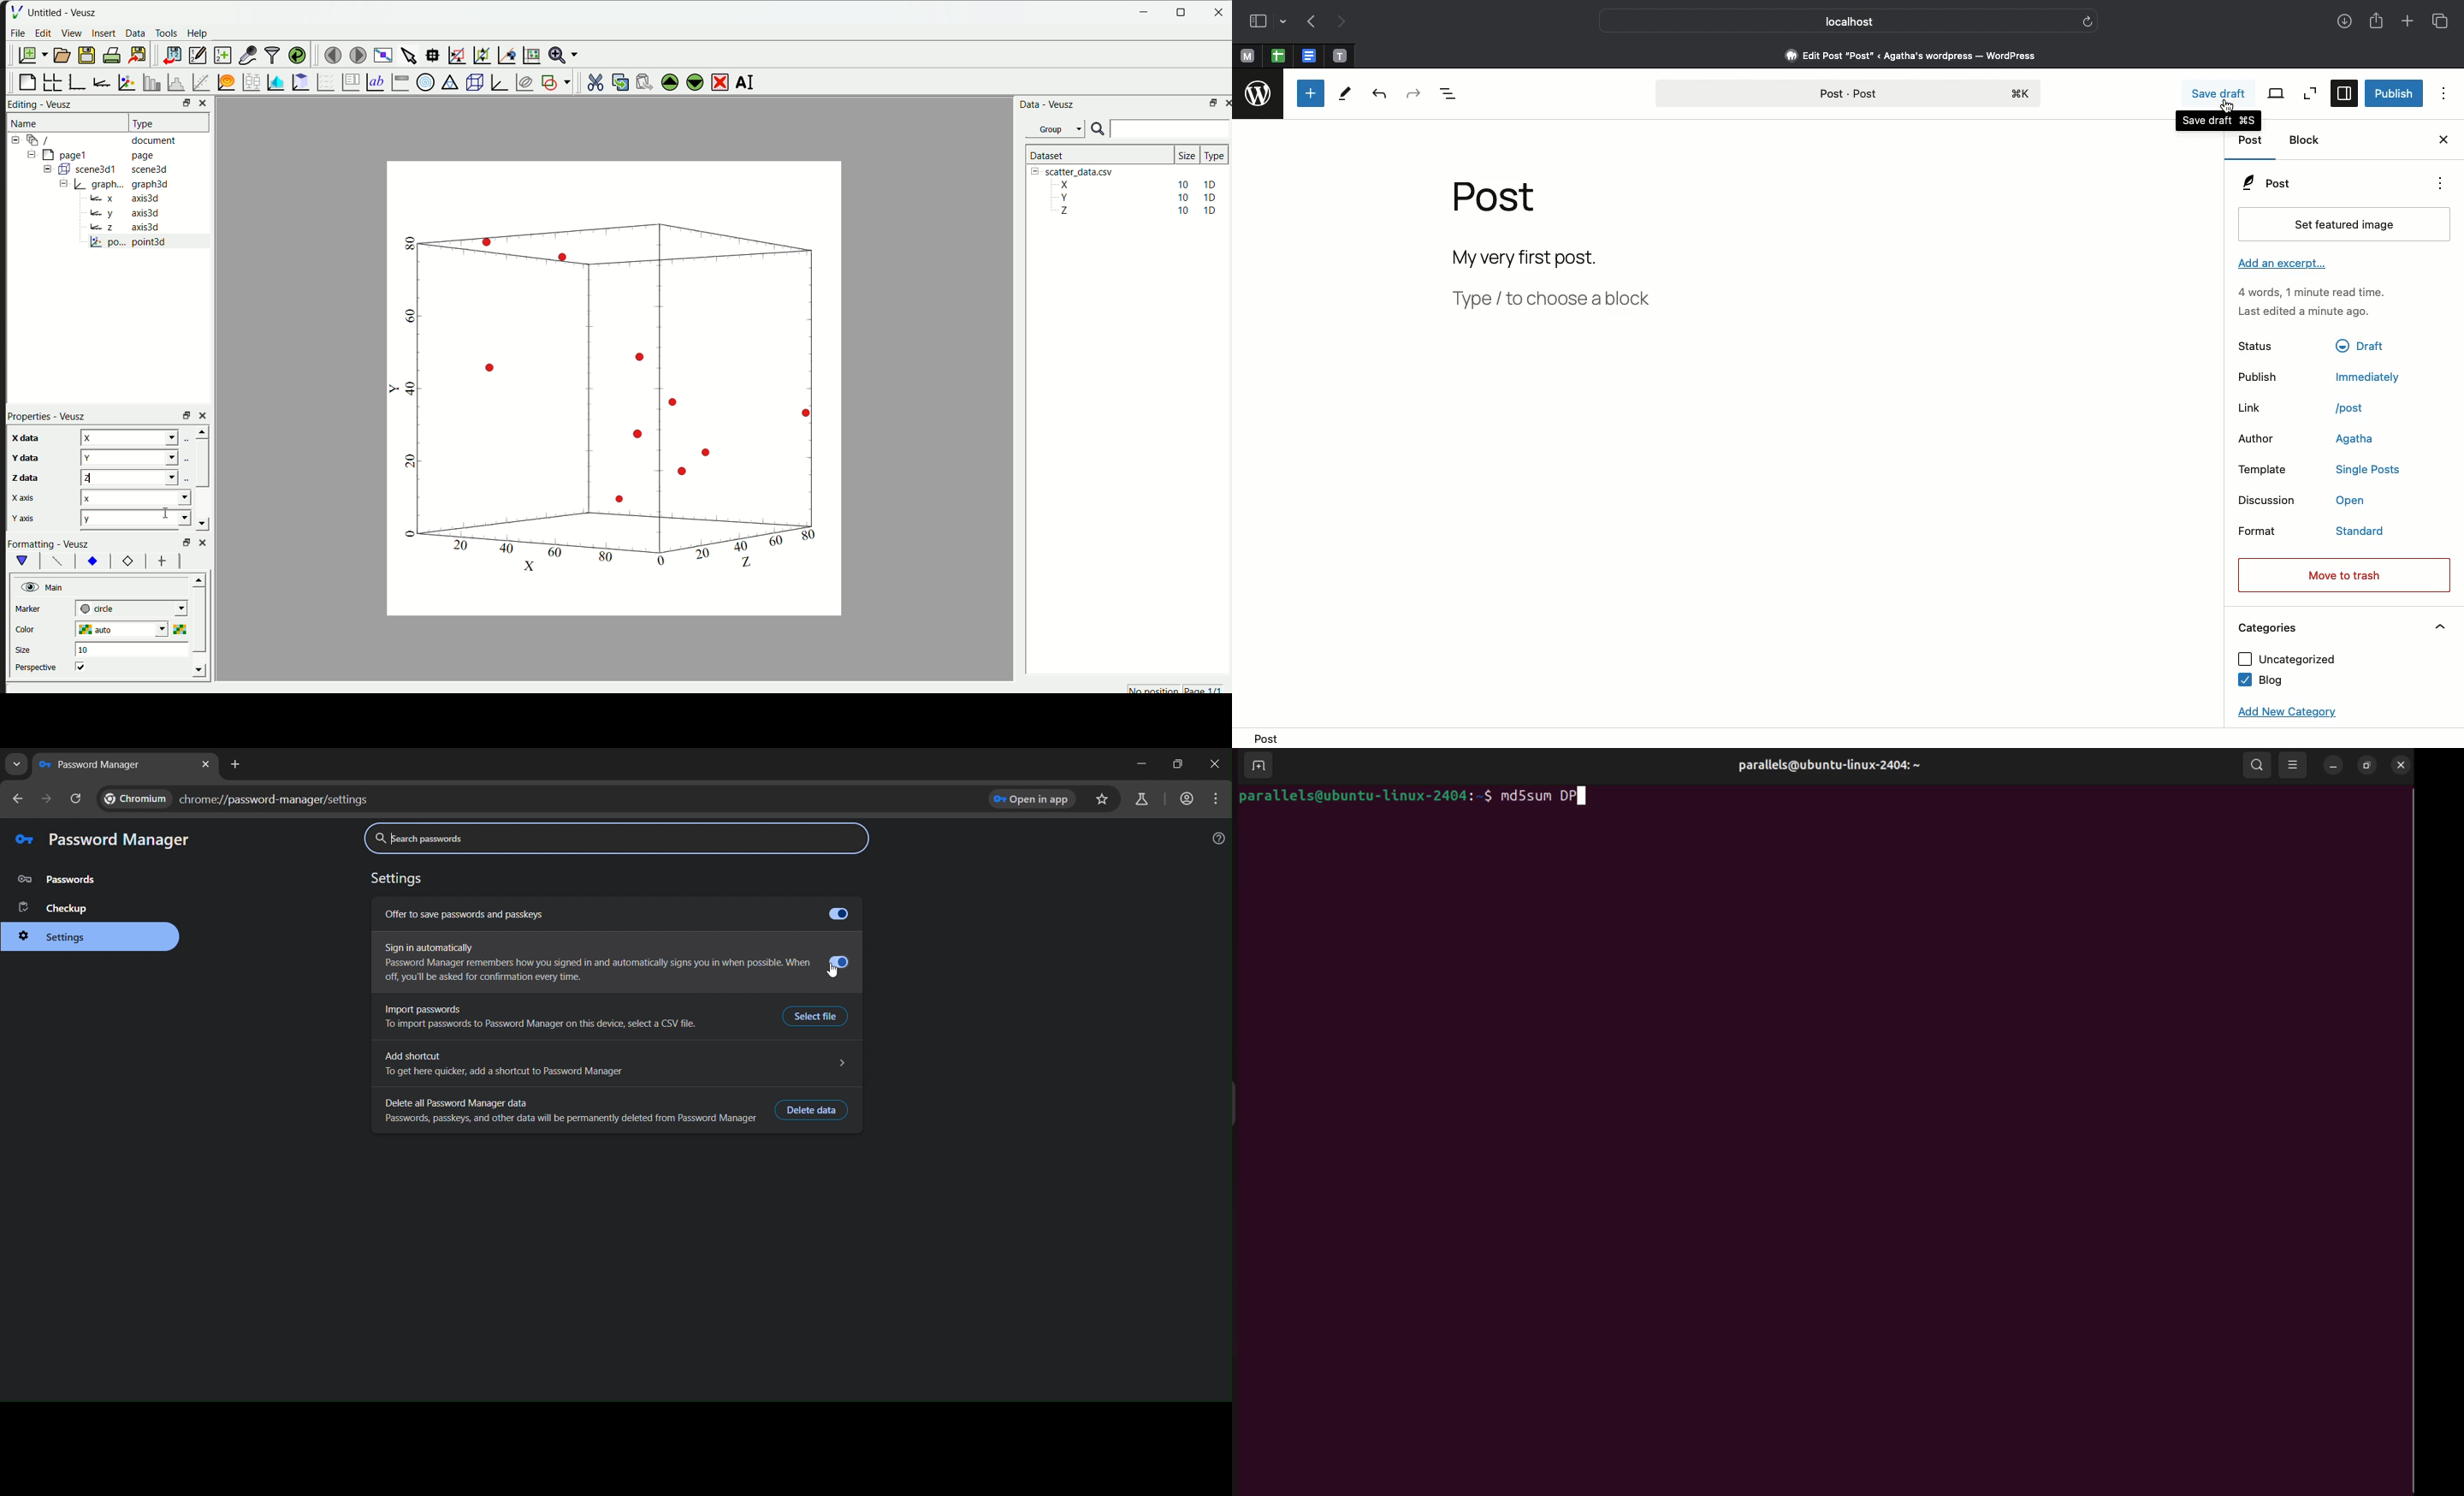 The image size is (2464, 1512). I want to click on 12-9 / document, so click(92, 140).